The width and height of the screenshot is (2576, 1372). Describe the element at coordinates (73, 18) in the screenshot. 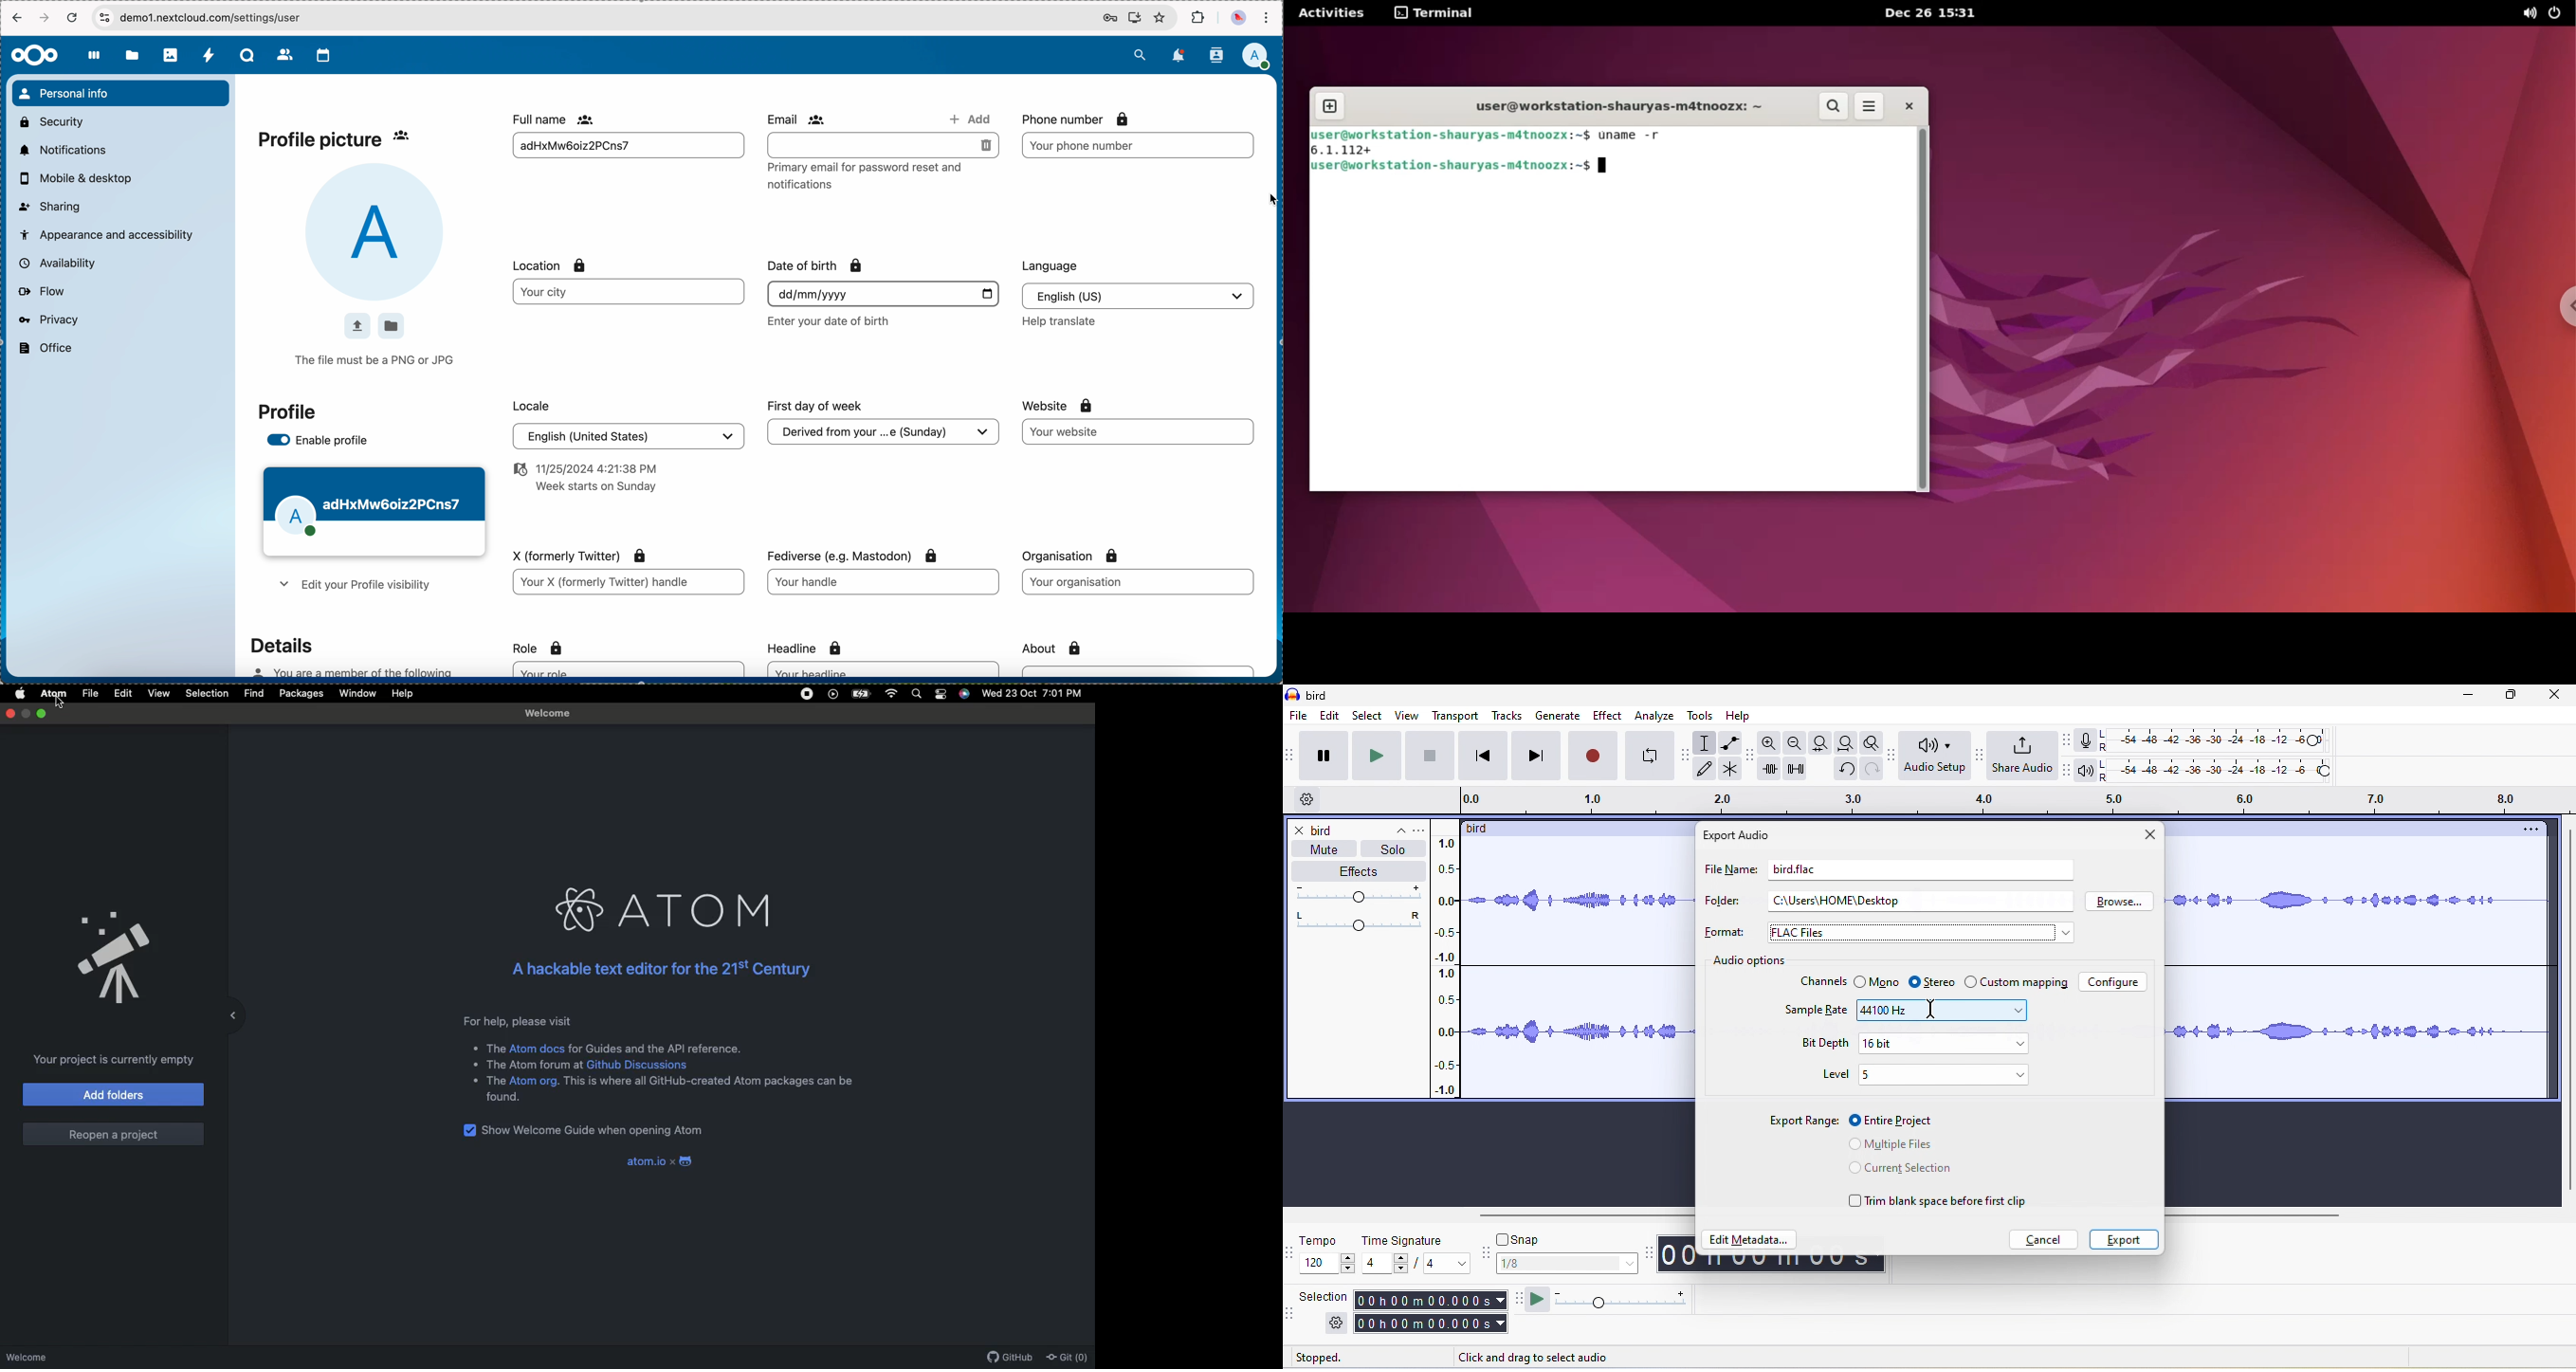

I see `refresh the page` at that location.